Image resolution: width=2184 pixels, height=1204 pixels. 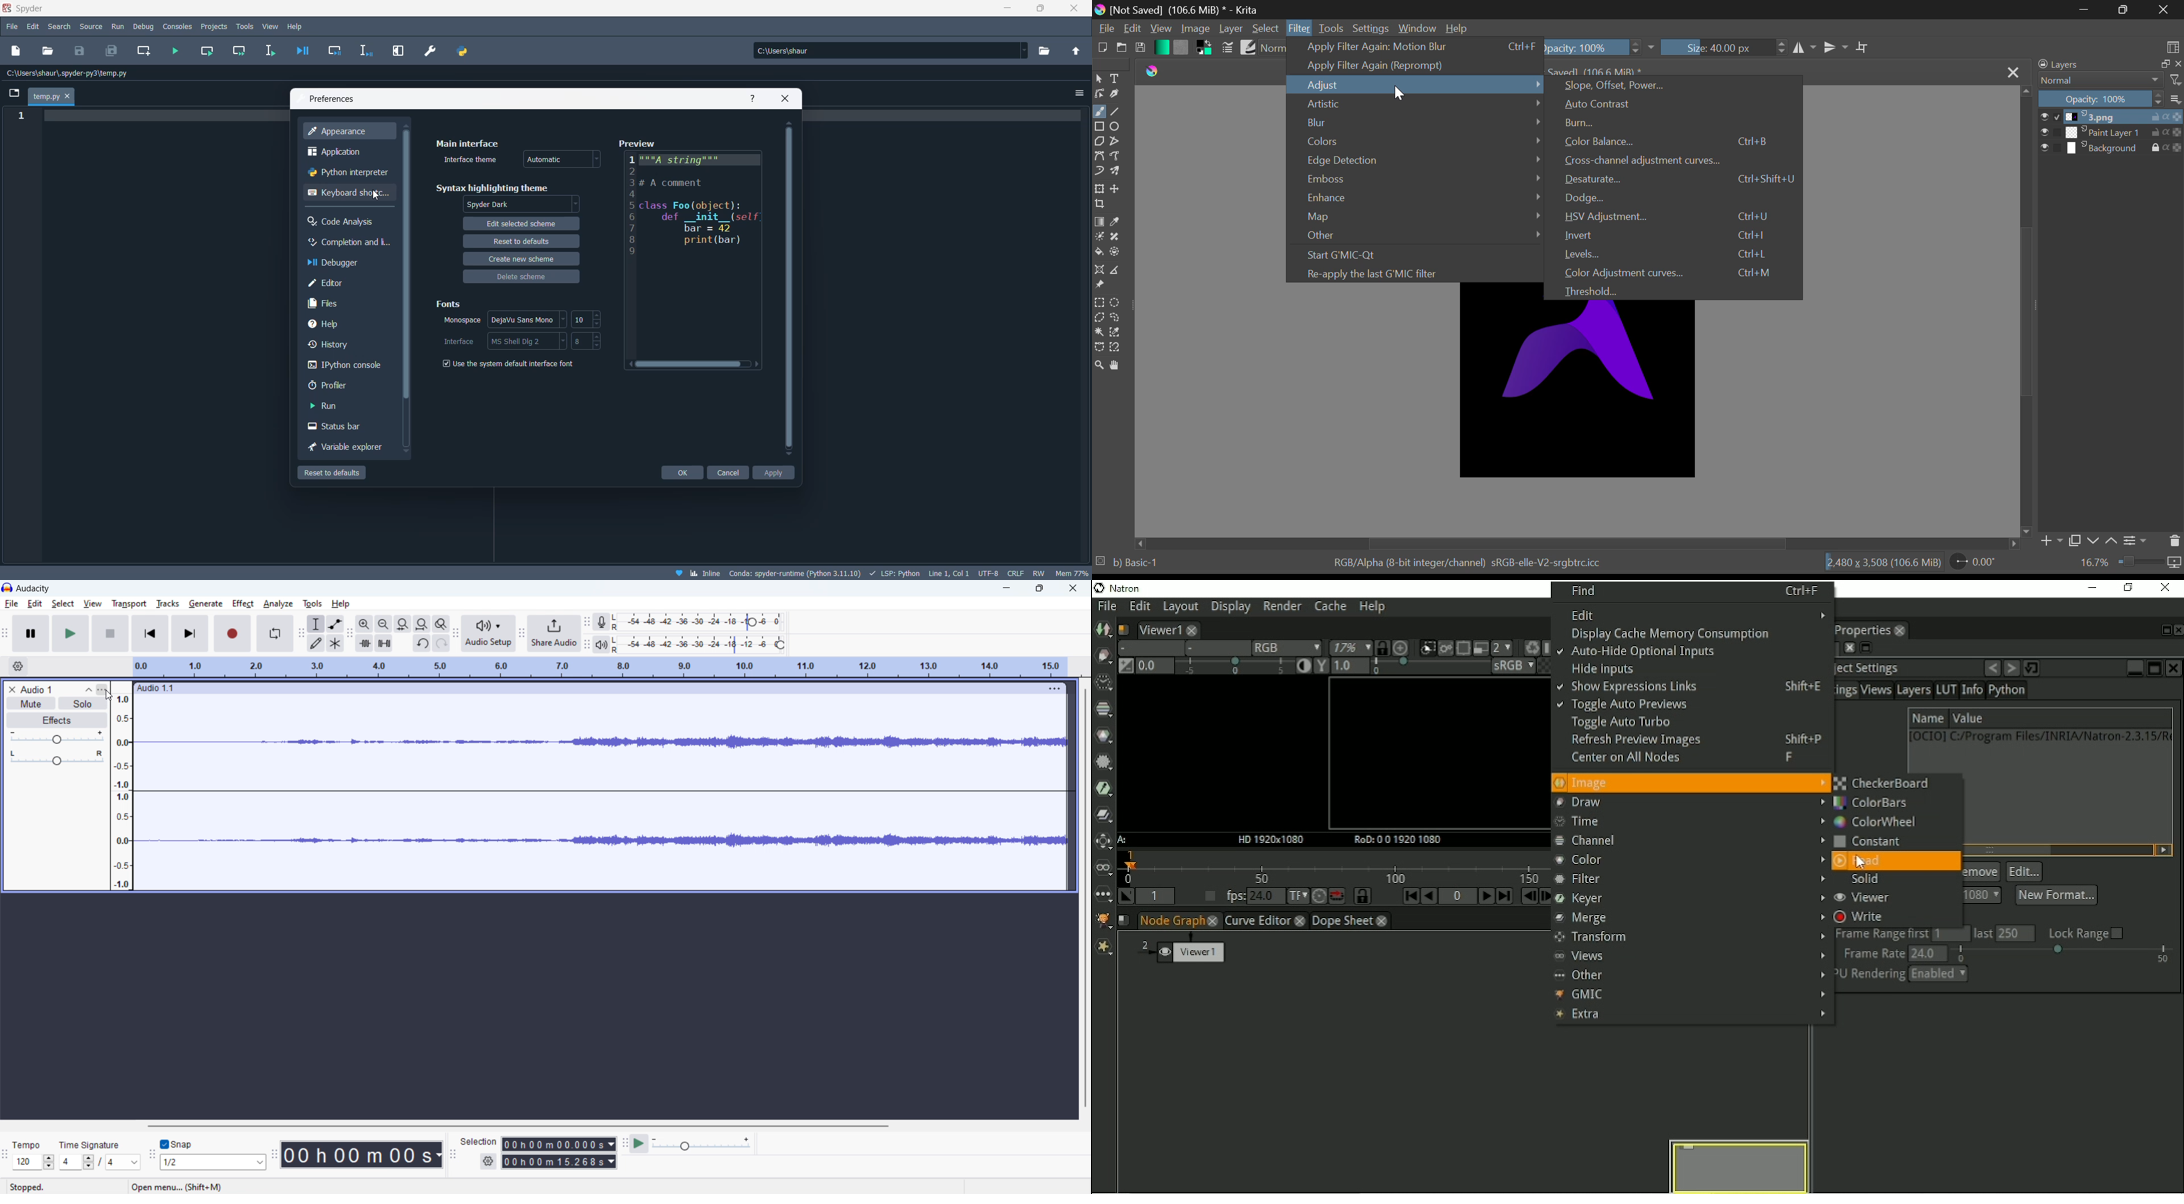 I want to click on run, so click(x=117, y=27).